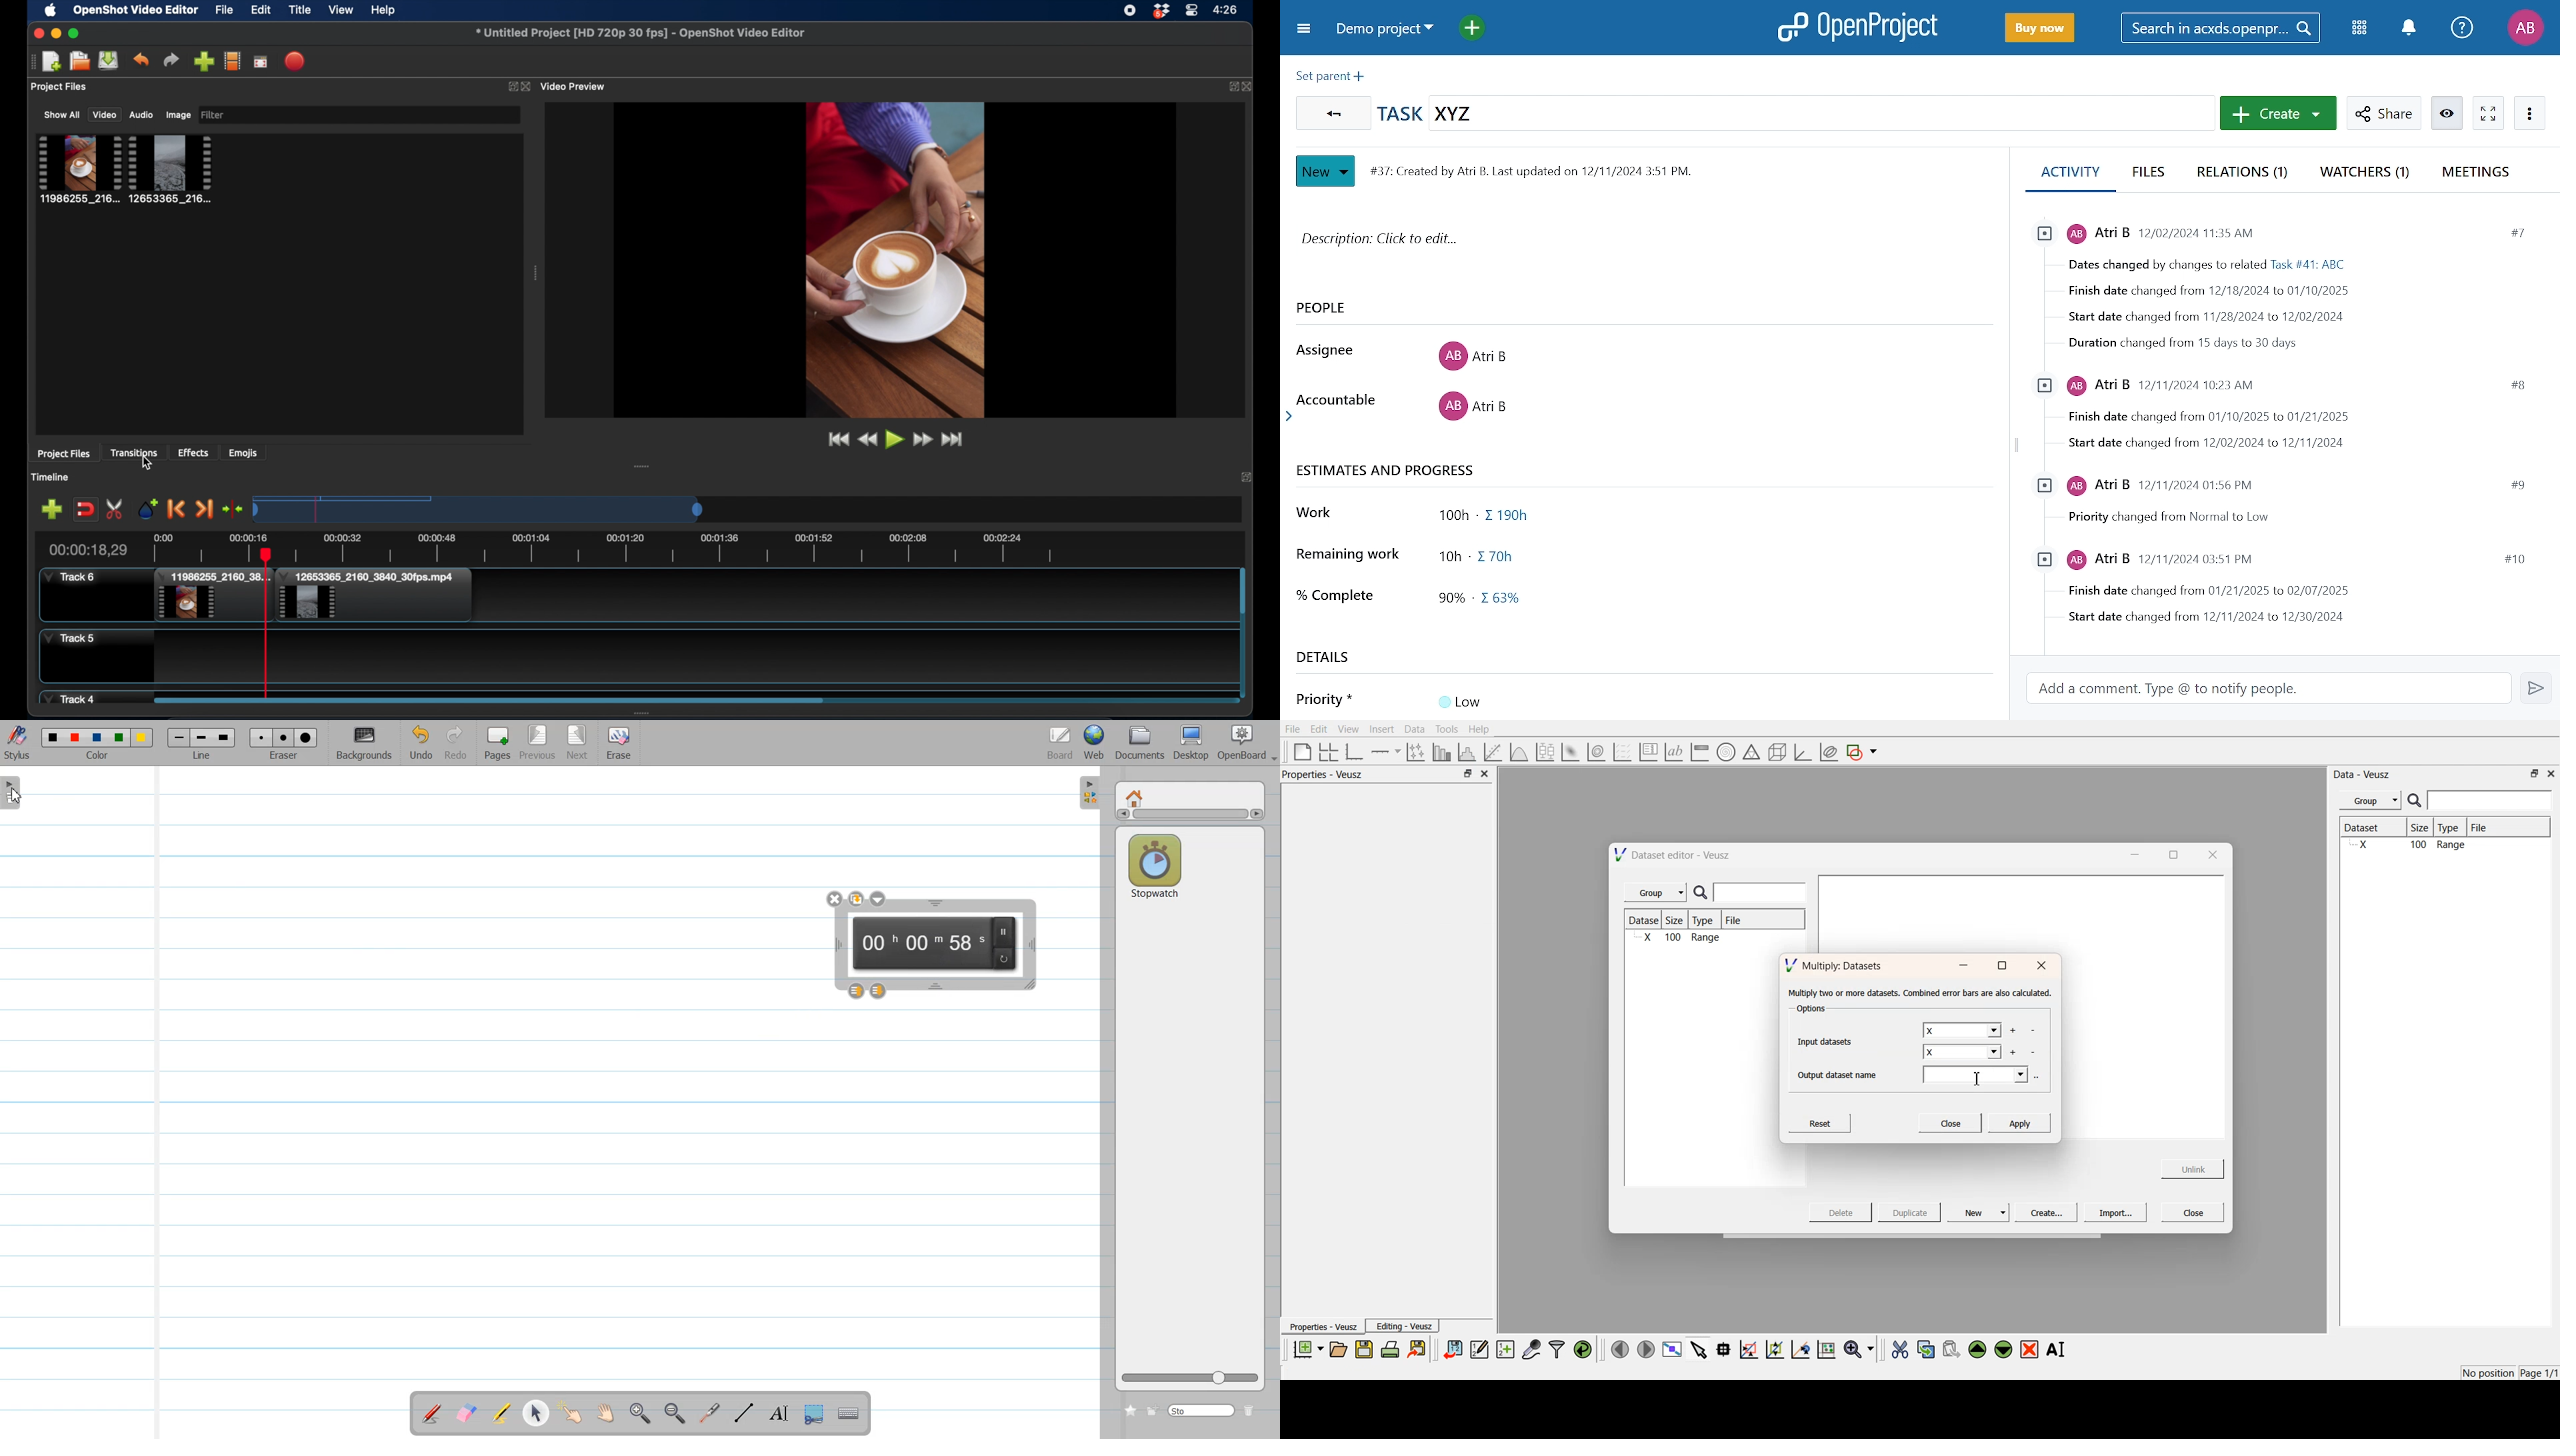 The width and height of the screenshot is (2576, 1456). Describe the element at coordinates (660, 546) in the screenshot. I see `timeline` at that location.